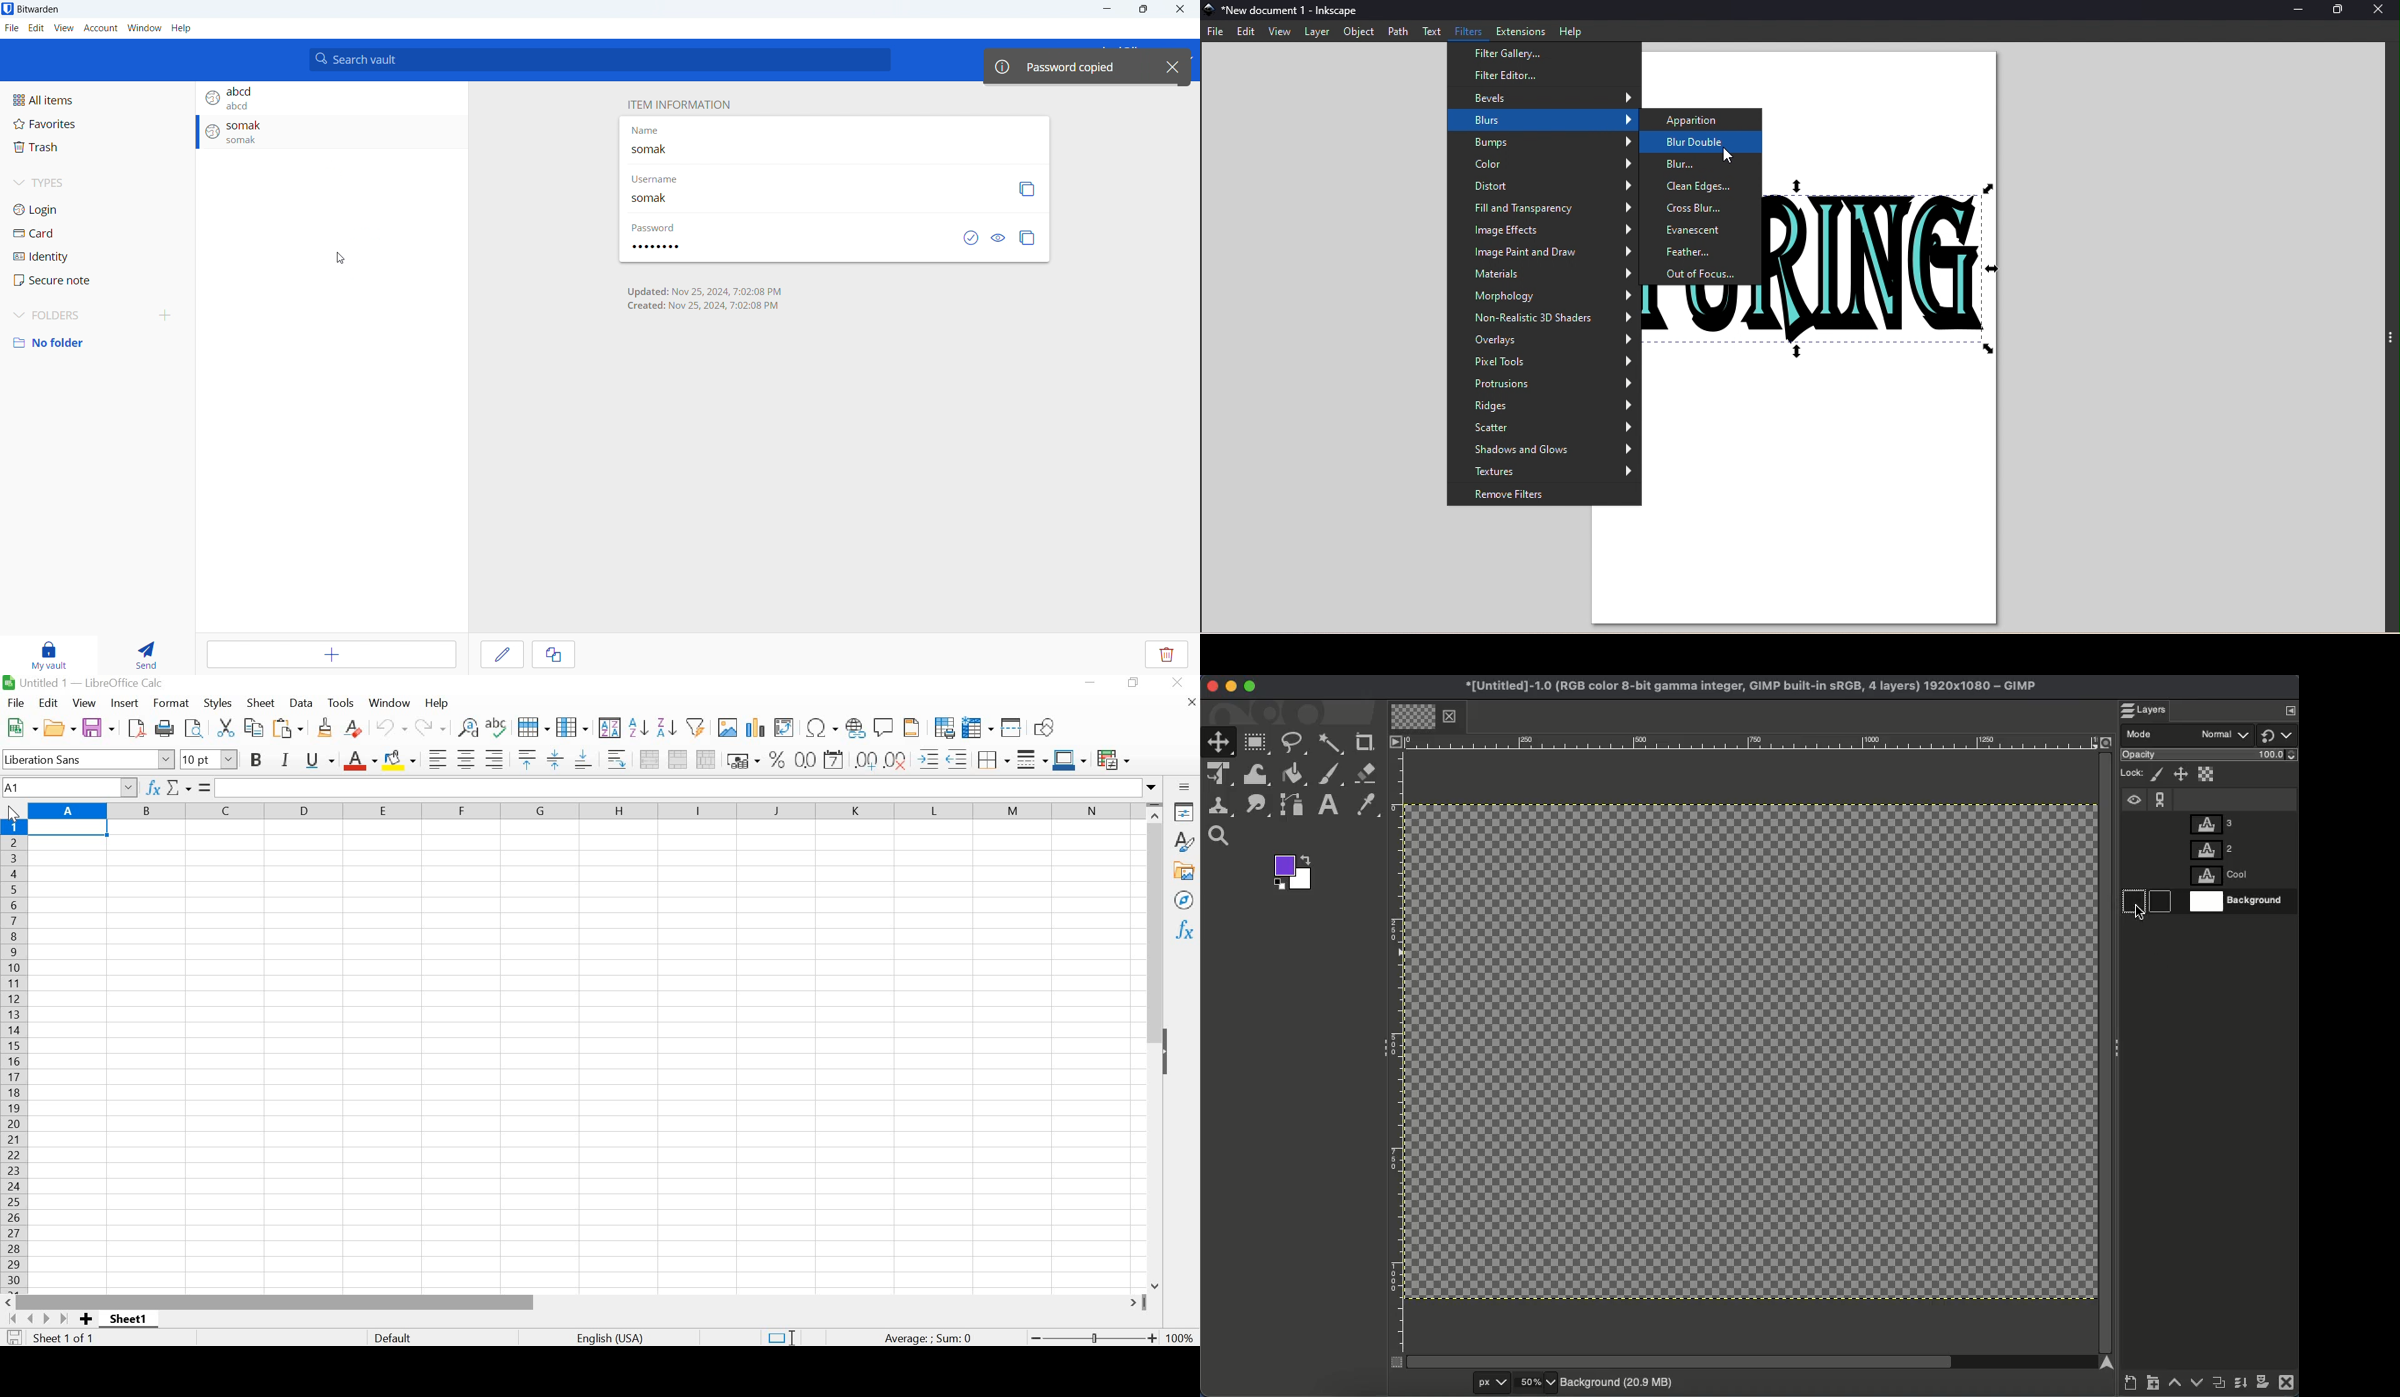 The height and width of the screenshot is (1400, 2408). Describe the element at coordinates (15, 704) in the screenshot. I see `FILE` at that location.